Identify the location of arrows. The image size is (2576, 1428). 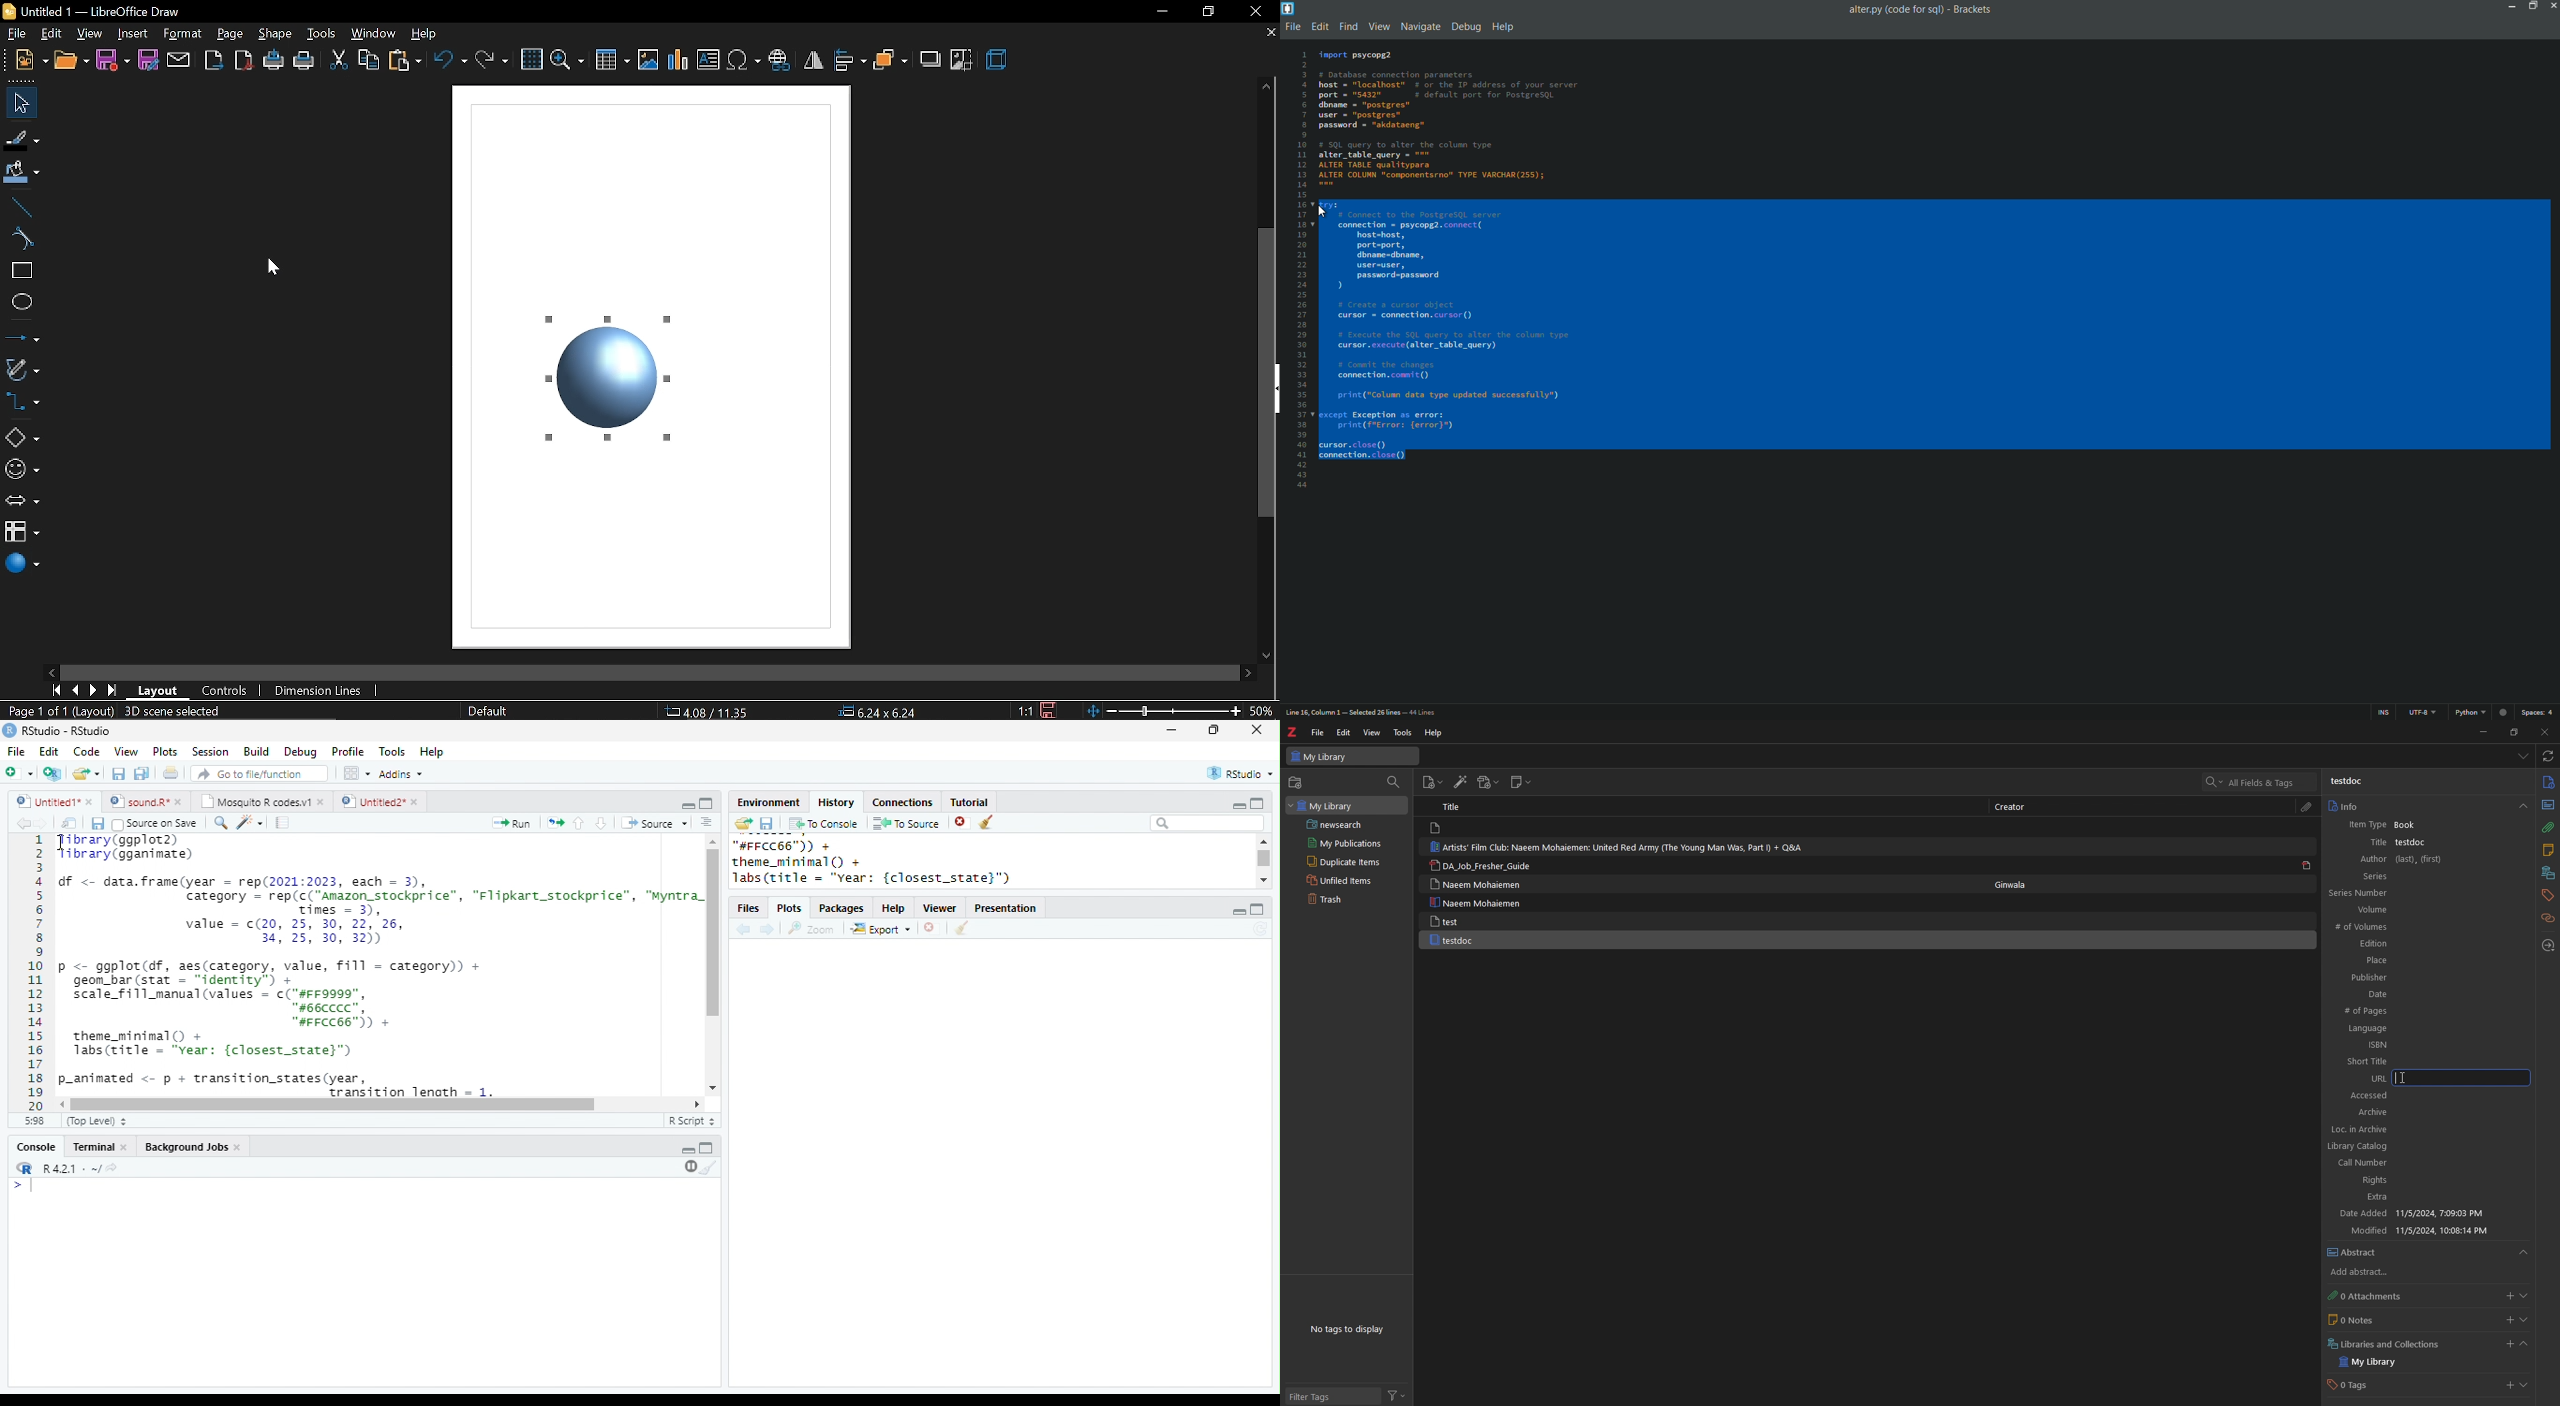
(23, 502).